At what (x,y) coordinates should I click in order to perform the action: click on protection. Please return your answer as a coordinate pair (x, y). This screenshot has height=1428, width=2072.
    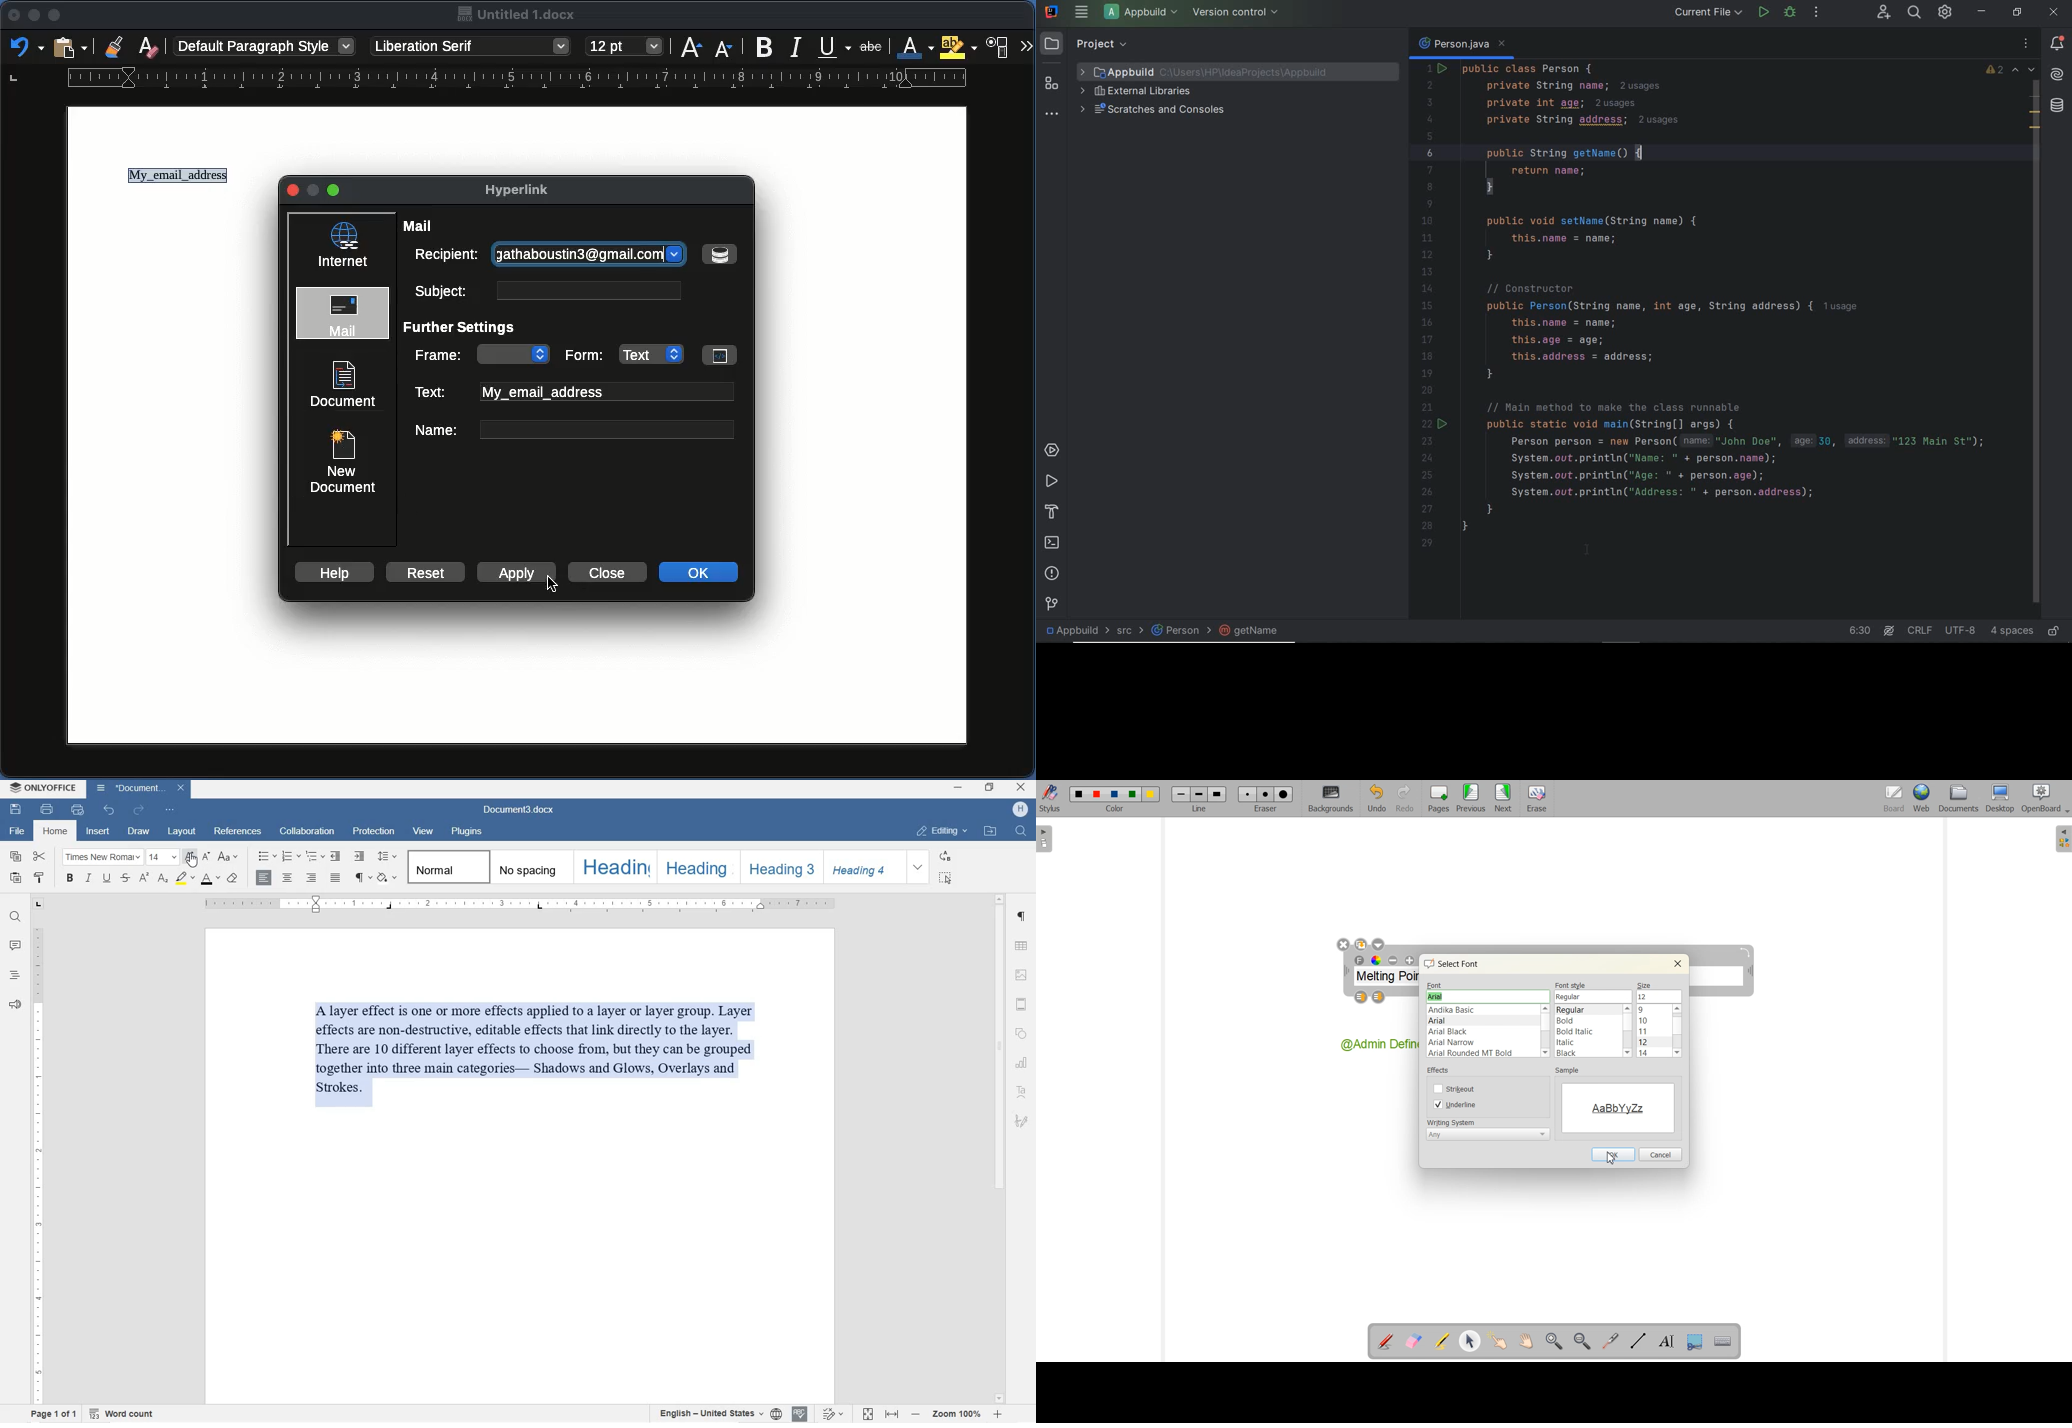
    Looking at the image, I should click on (374, 831).